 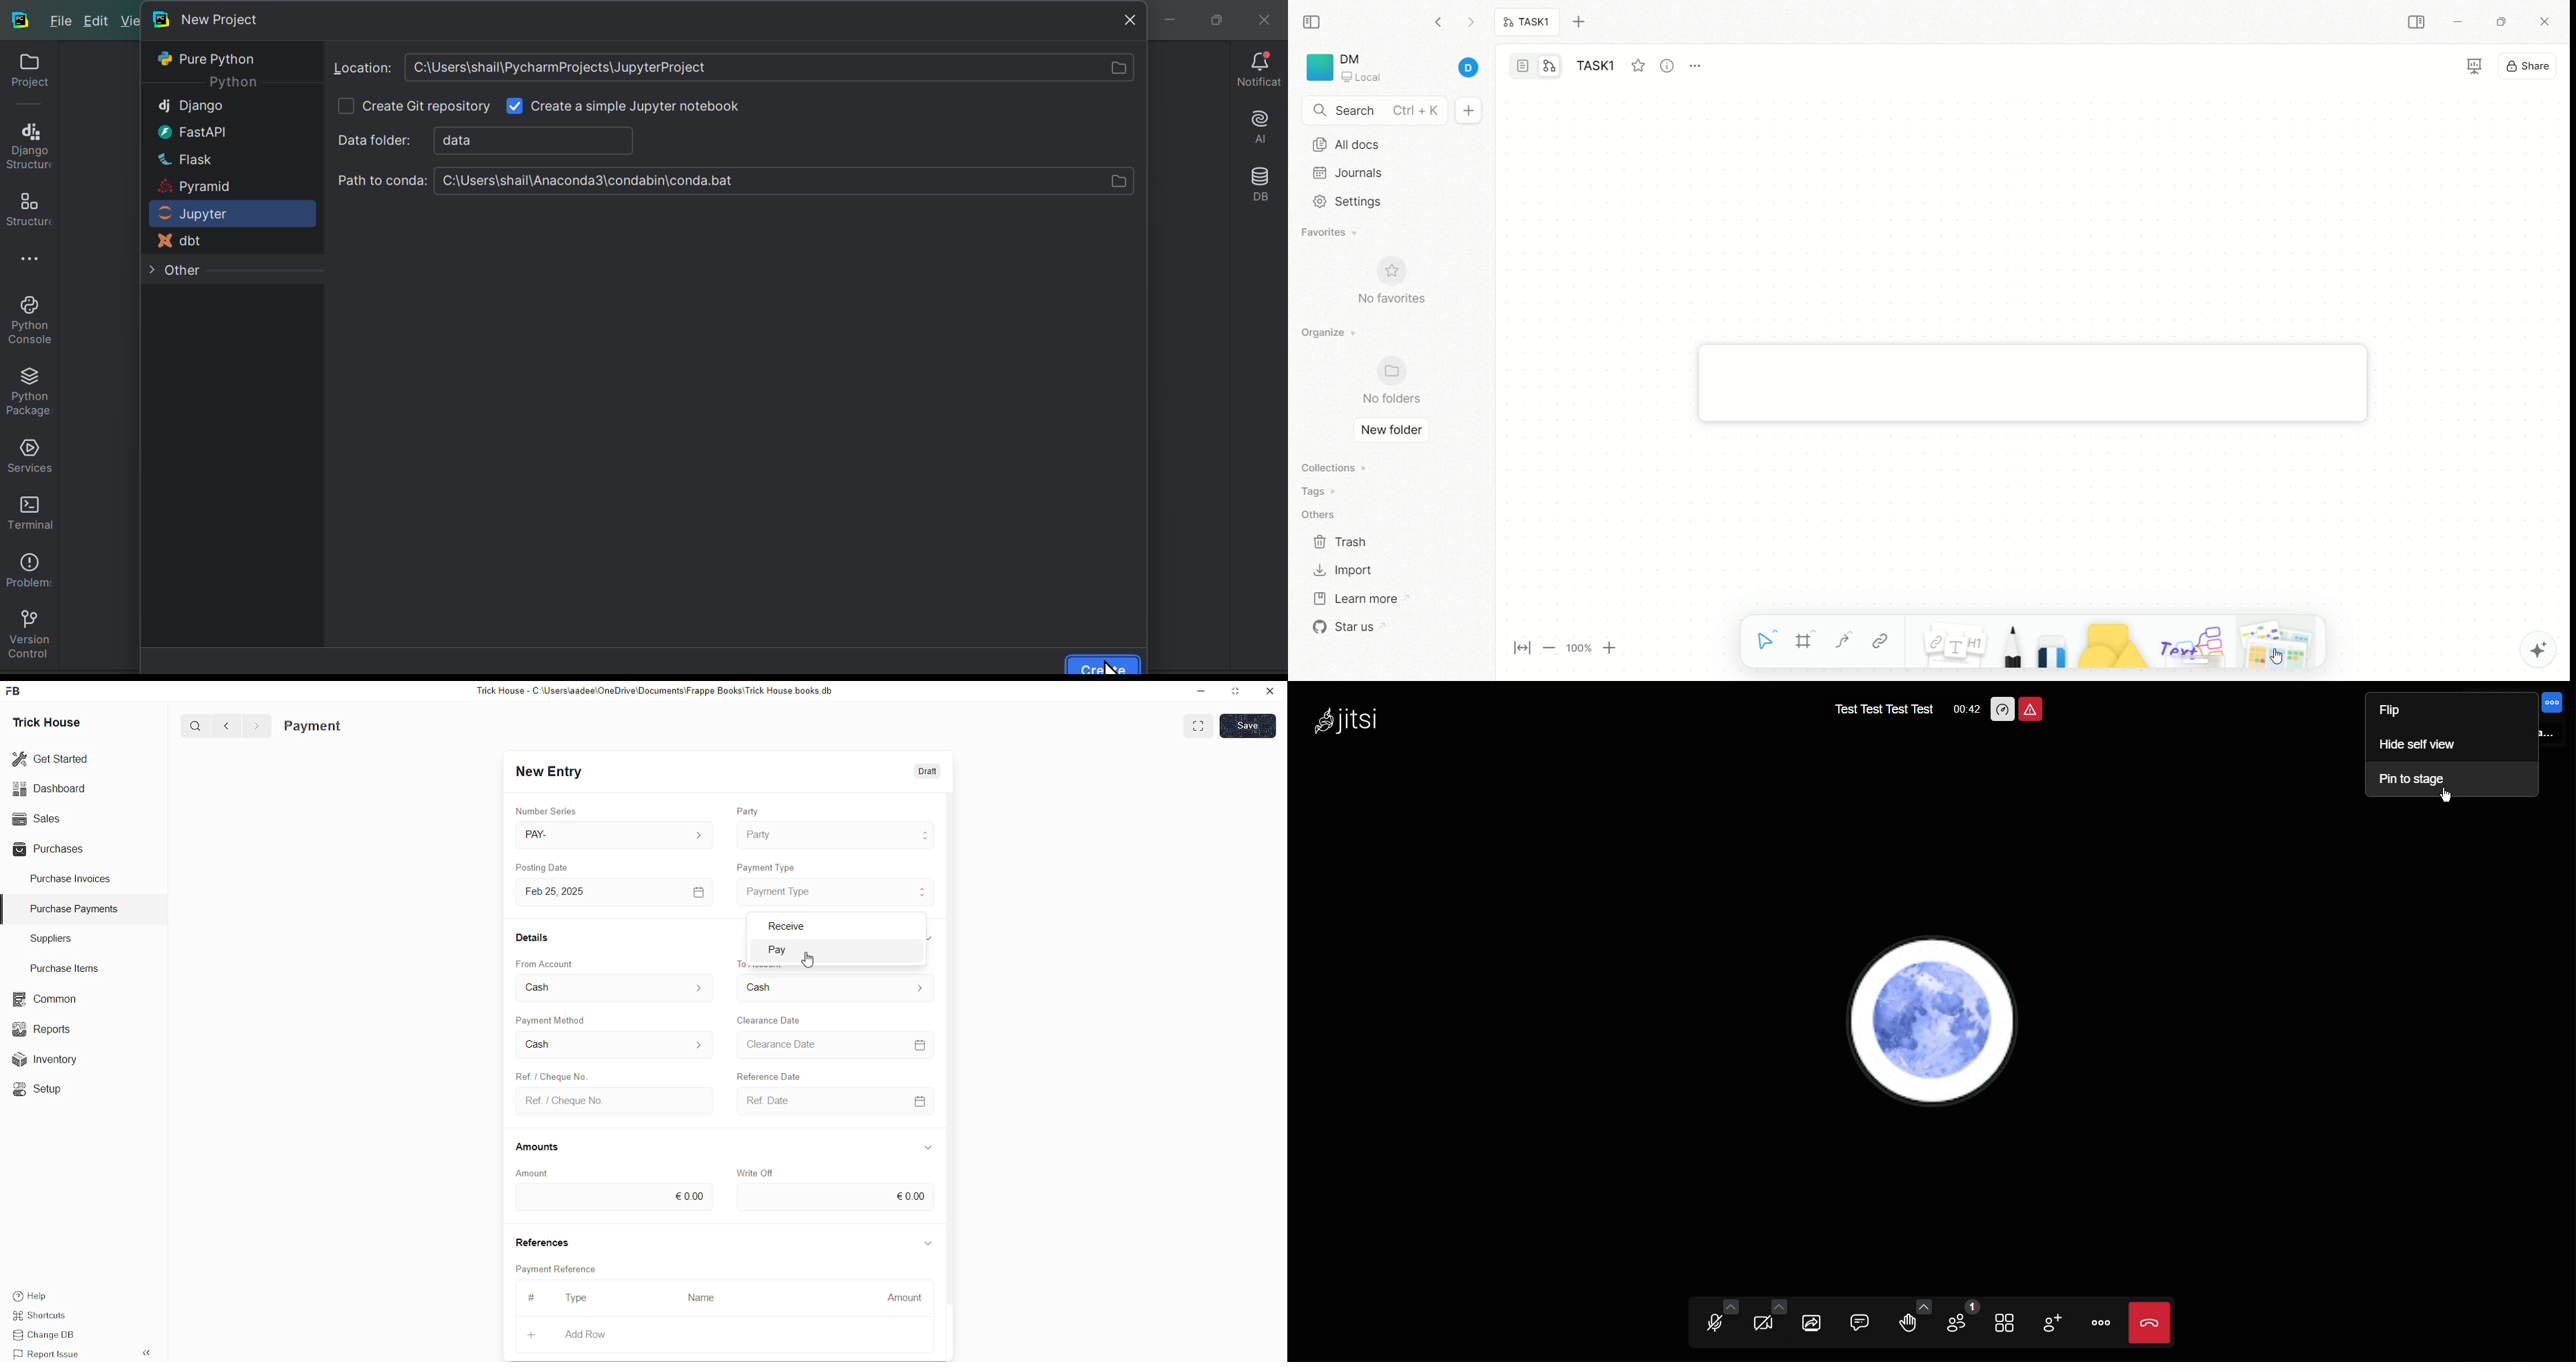 I want to click on =, so click(x=923, y=1043).